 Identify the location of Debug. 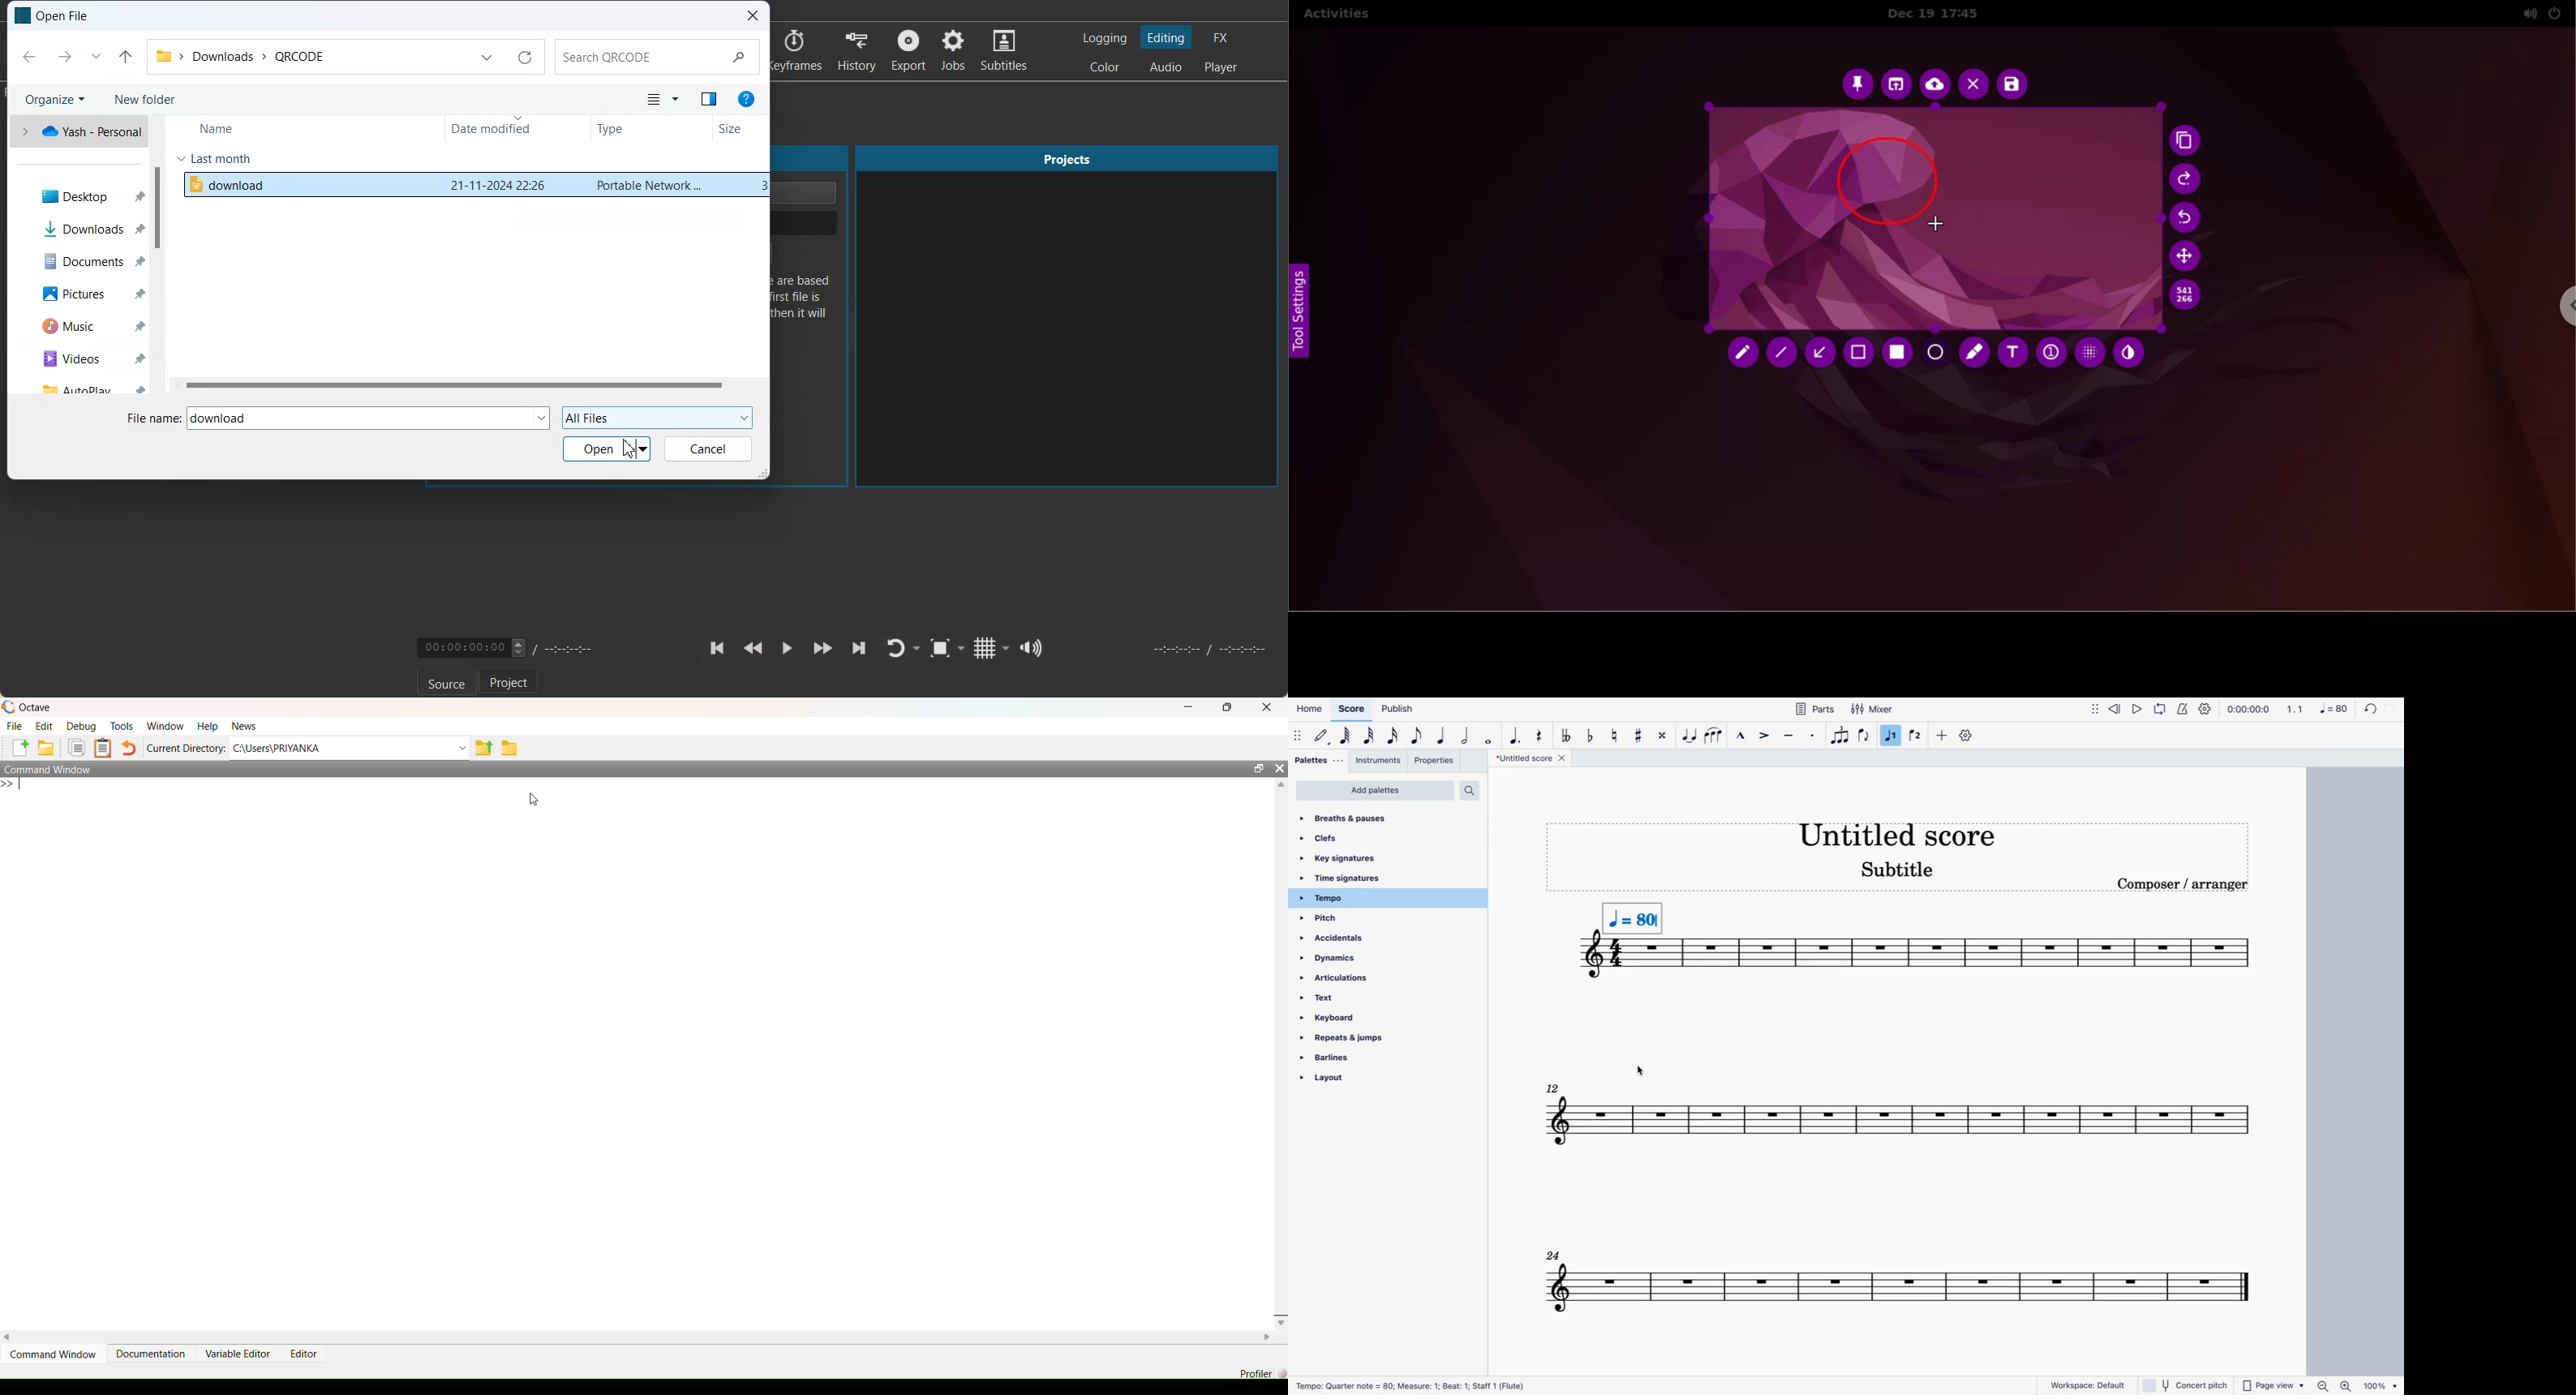
(81, 726).